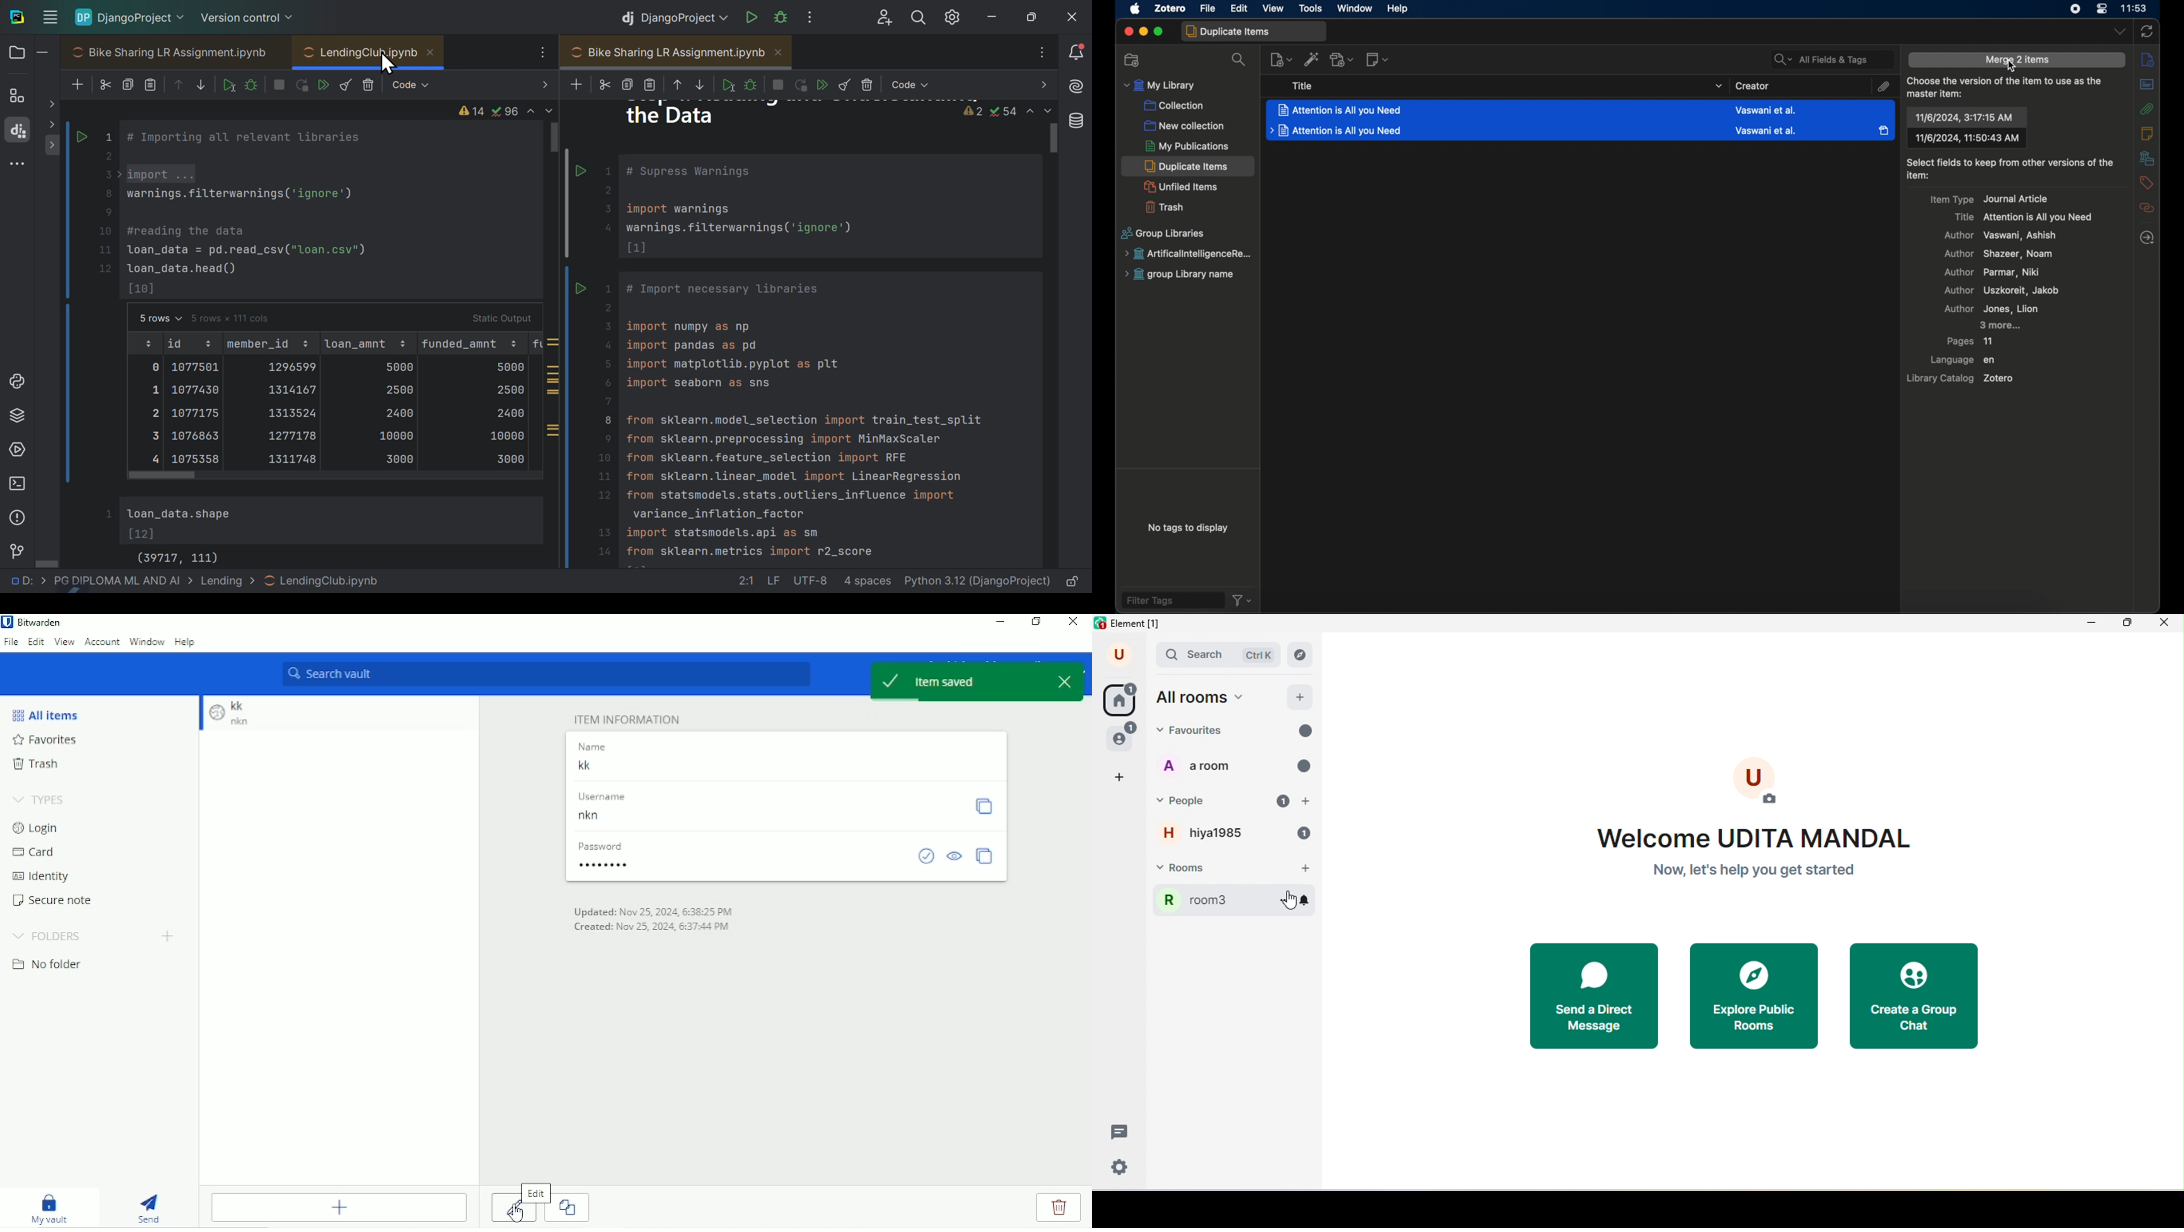  Describe the element at coordinates (1960, 379) in the screenshot. I see `library catalog zotero` at that location.